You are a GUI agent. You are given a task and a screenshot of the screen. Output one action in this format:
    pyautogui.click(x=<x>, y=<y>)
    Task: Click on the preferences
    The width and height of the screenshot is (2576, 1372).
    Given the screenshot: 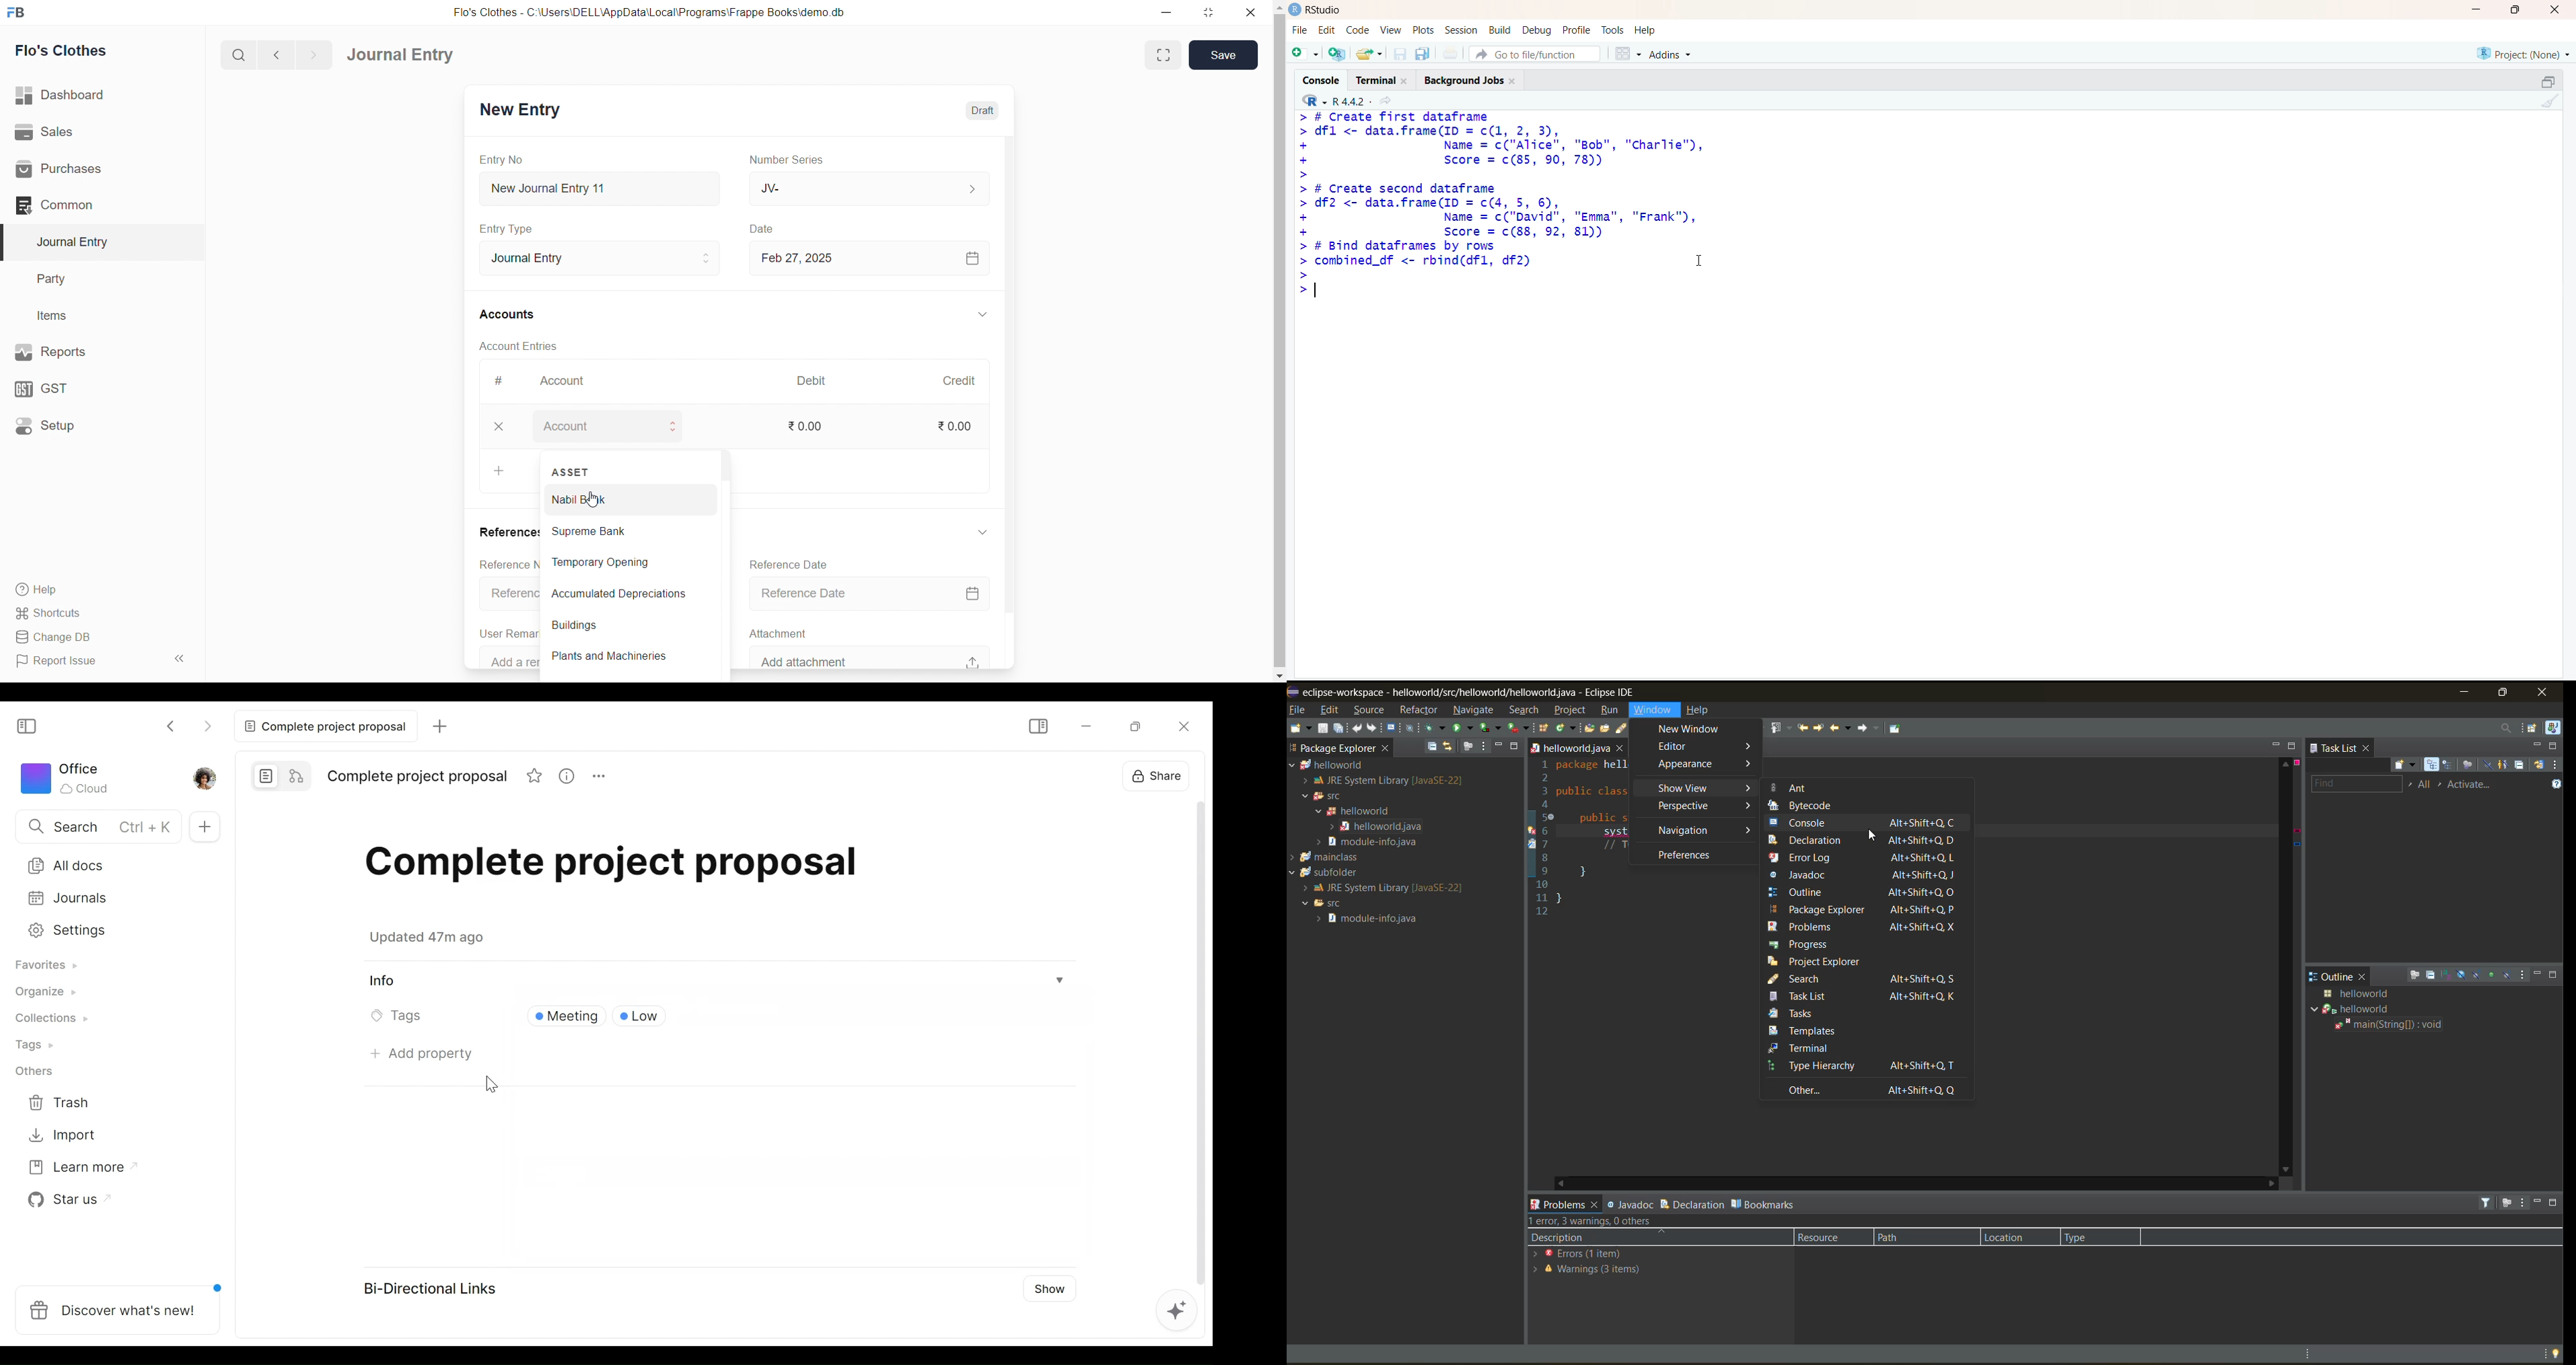 What is the action you would take?
    pyautogui.click(x=1699, y=854)
    